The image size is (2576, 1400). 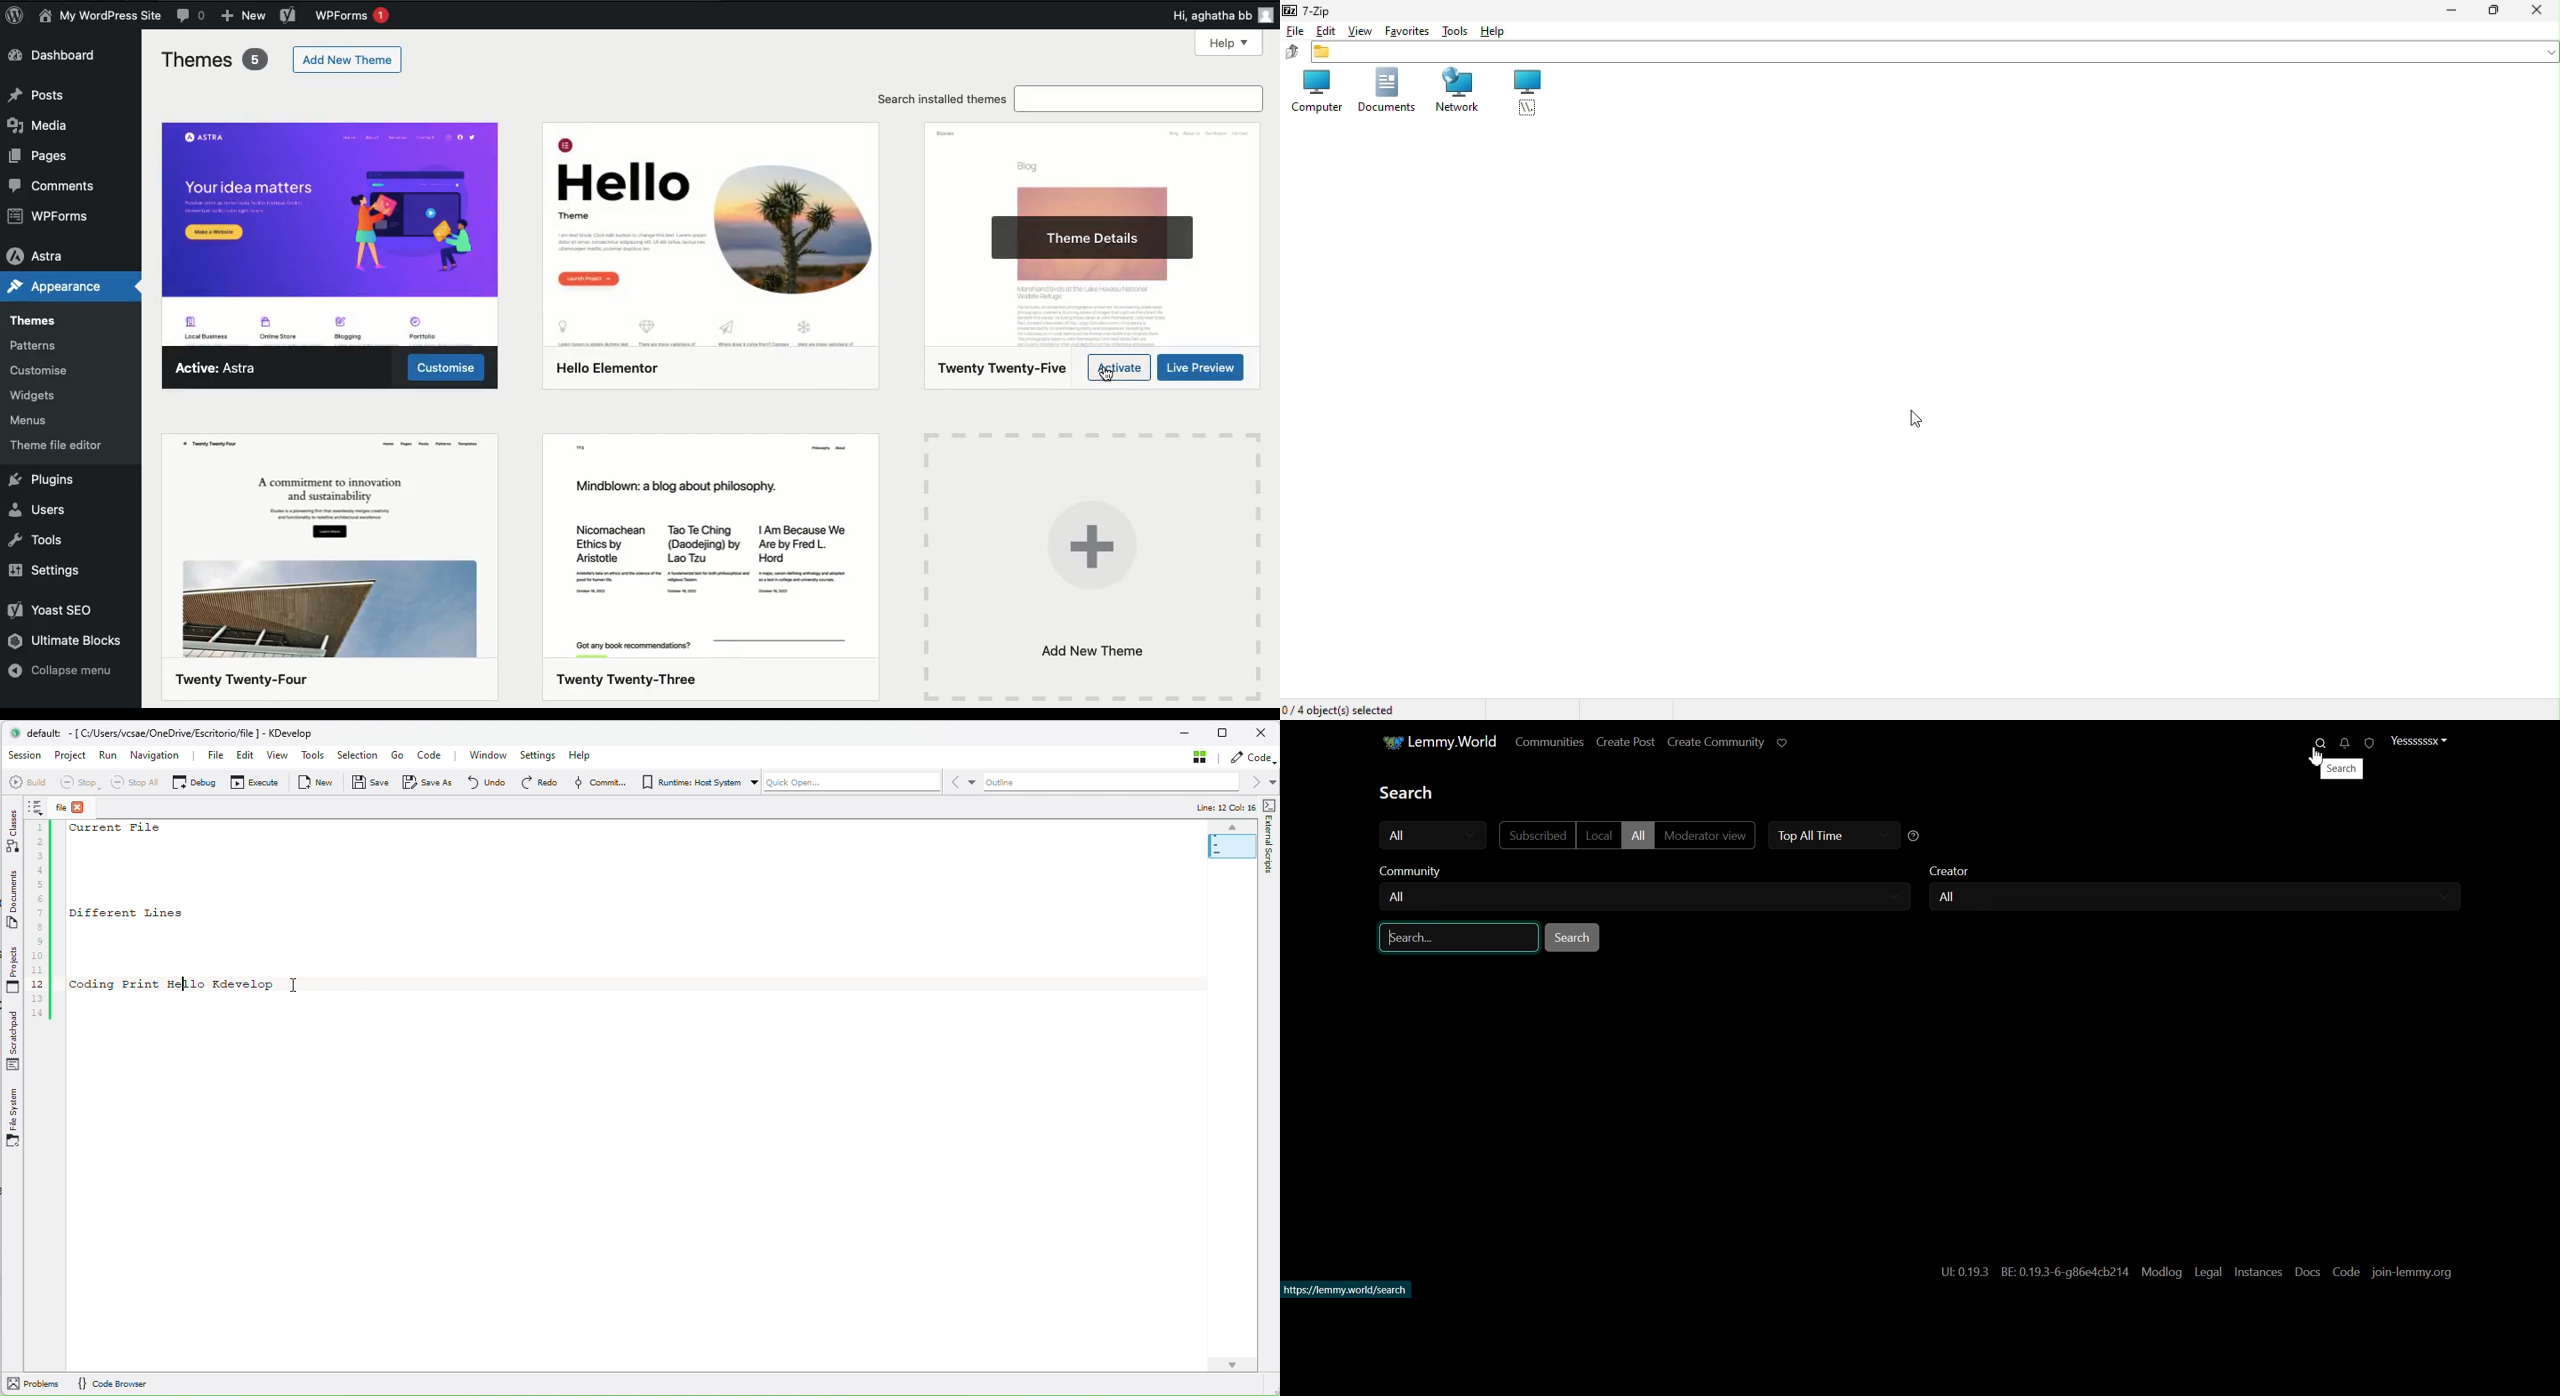 I want to click on Theme file editor, so click(x=61, y=445).